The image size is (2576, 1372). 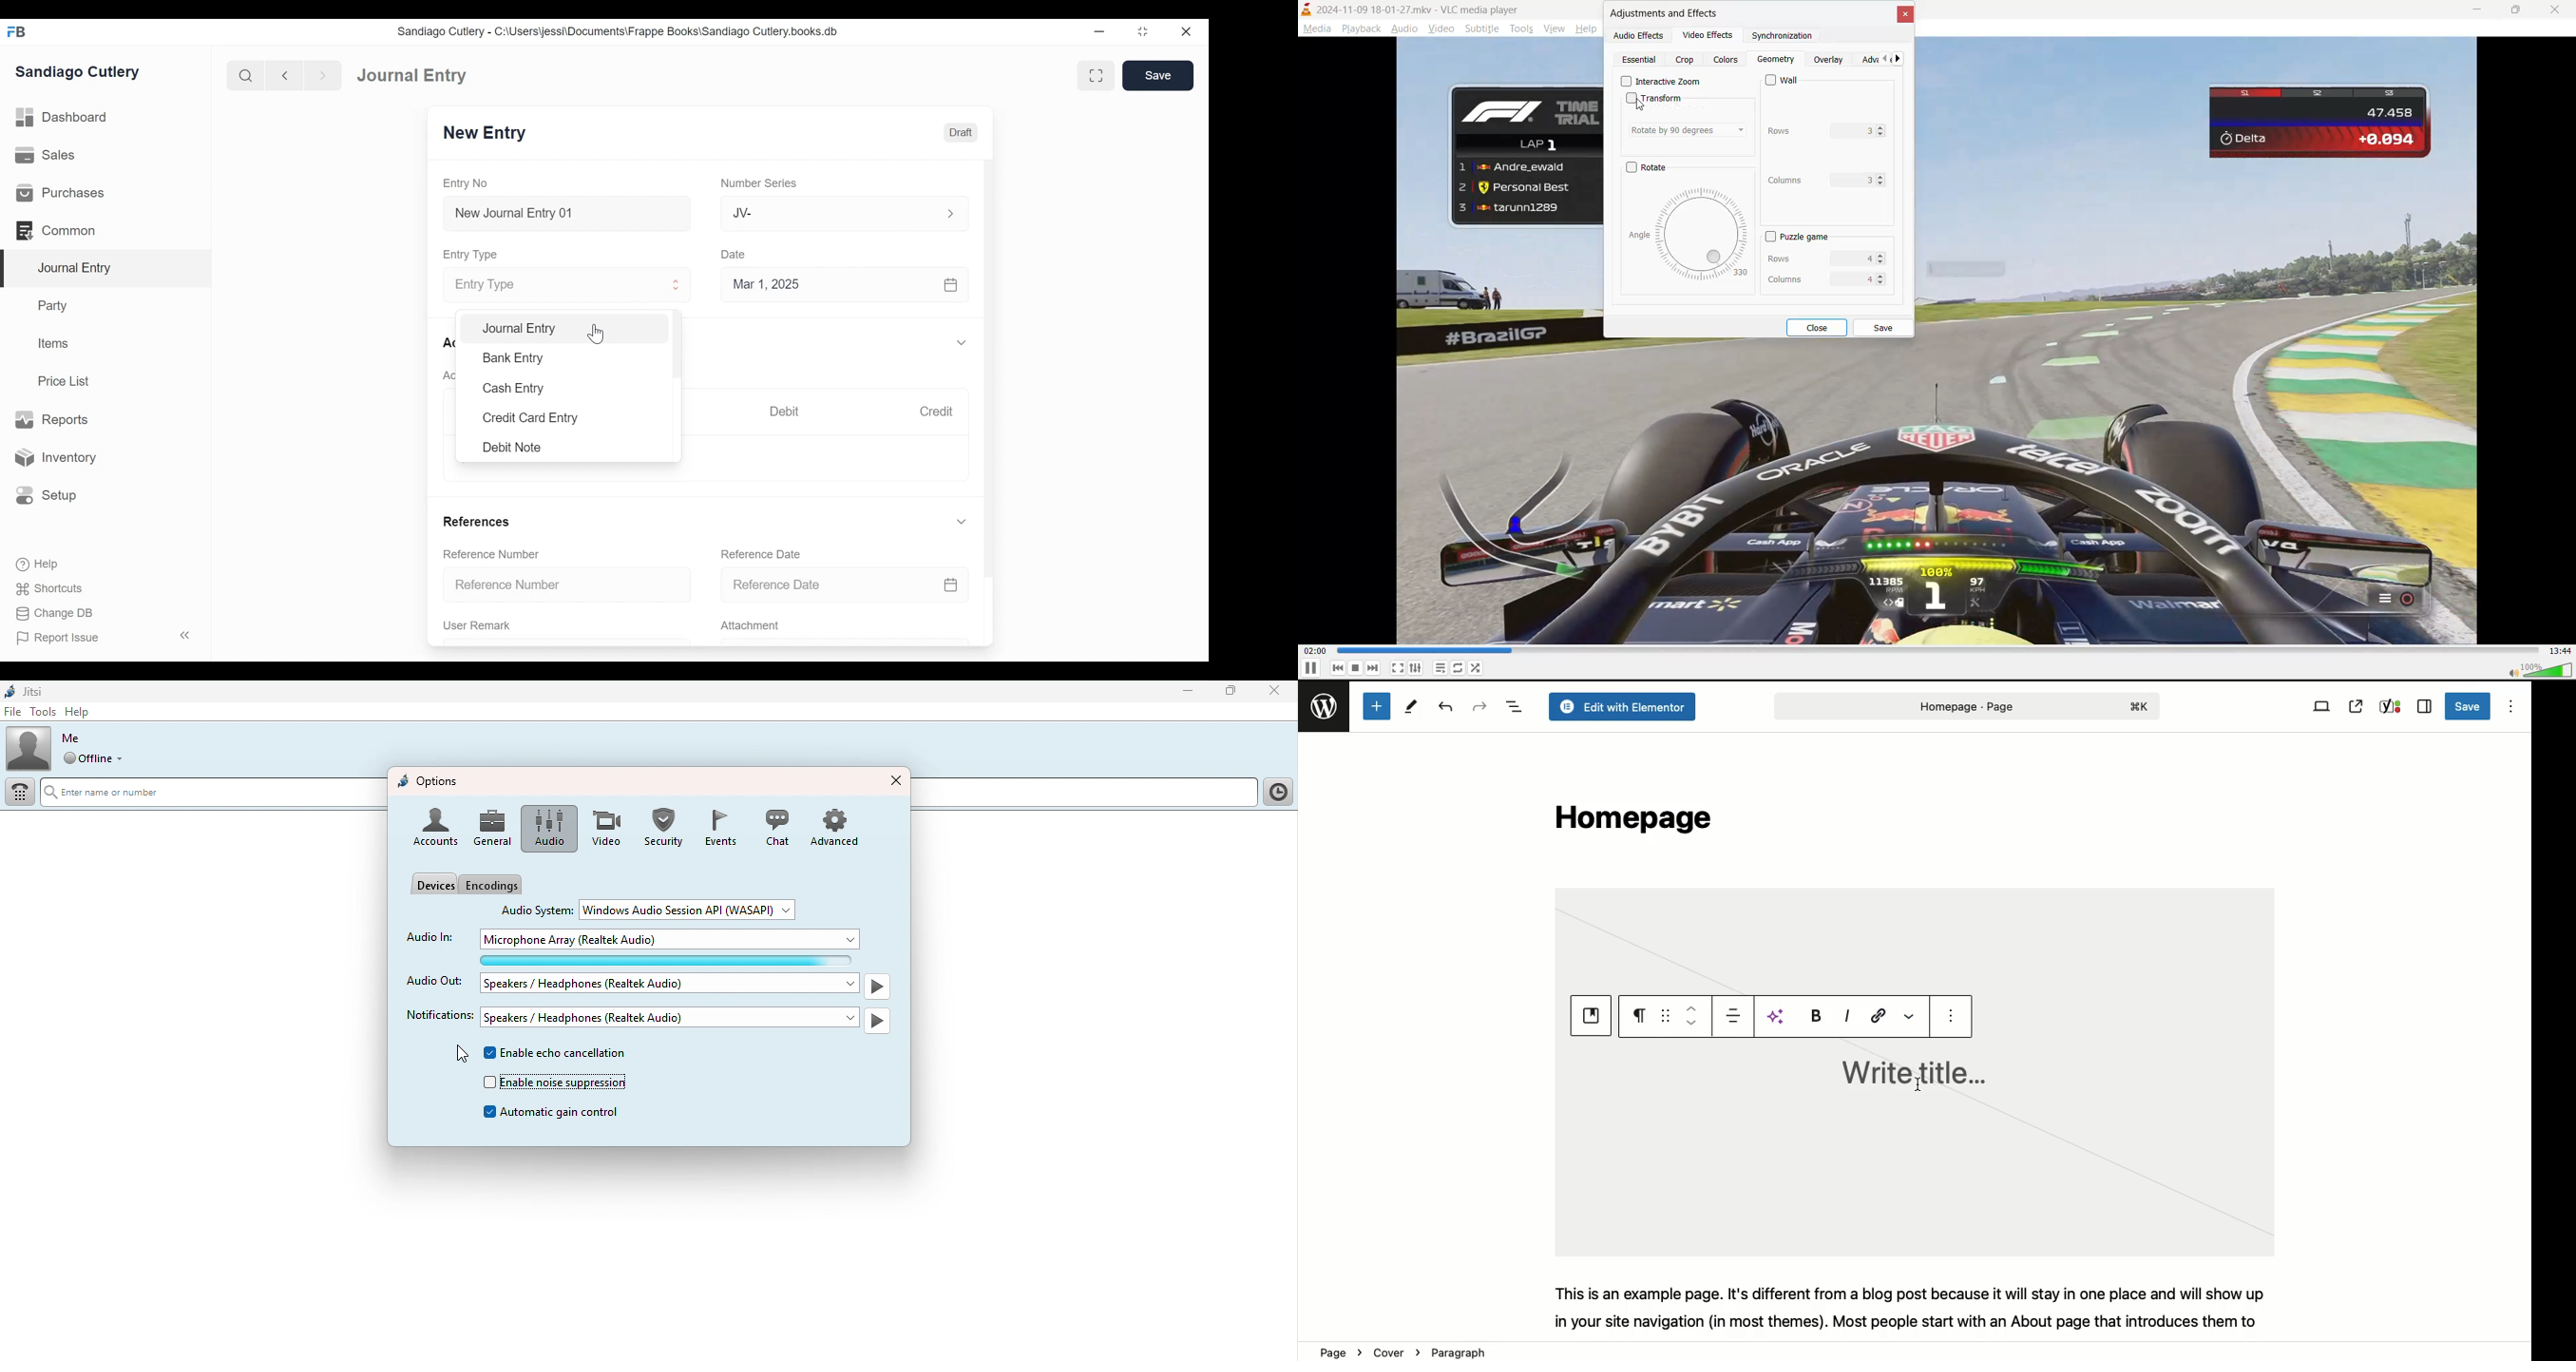 What do you see at coordinates (22, 793) in the screenshot?
I see `Dial pad` at bounding box center [22, 793].